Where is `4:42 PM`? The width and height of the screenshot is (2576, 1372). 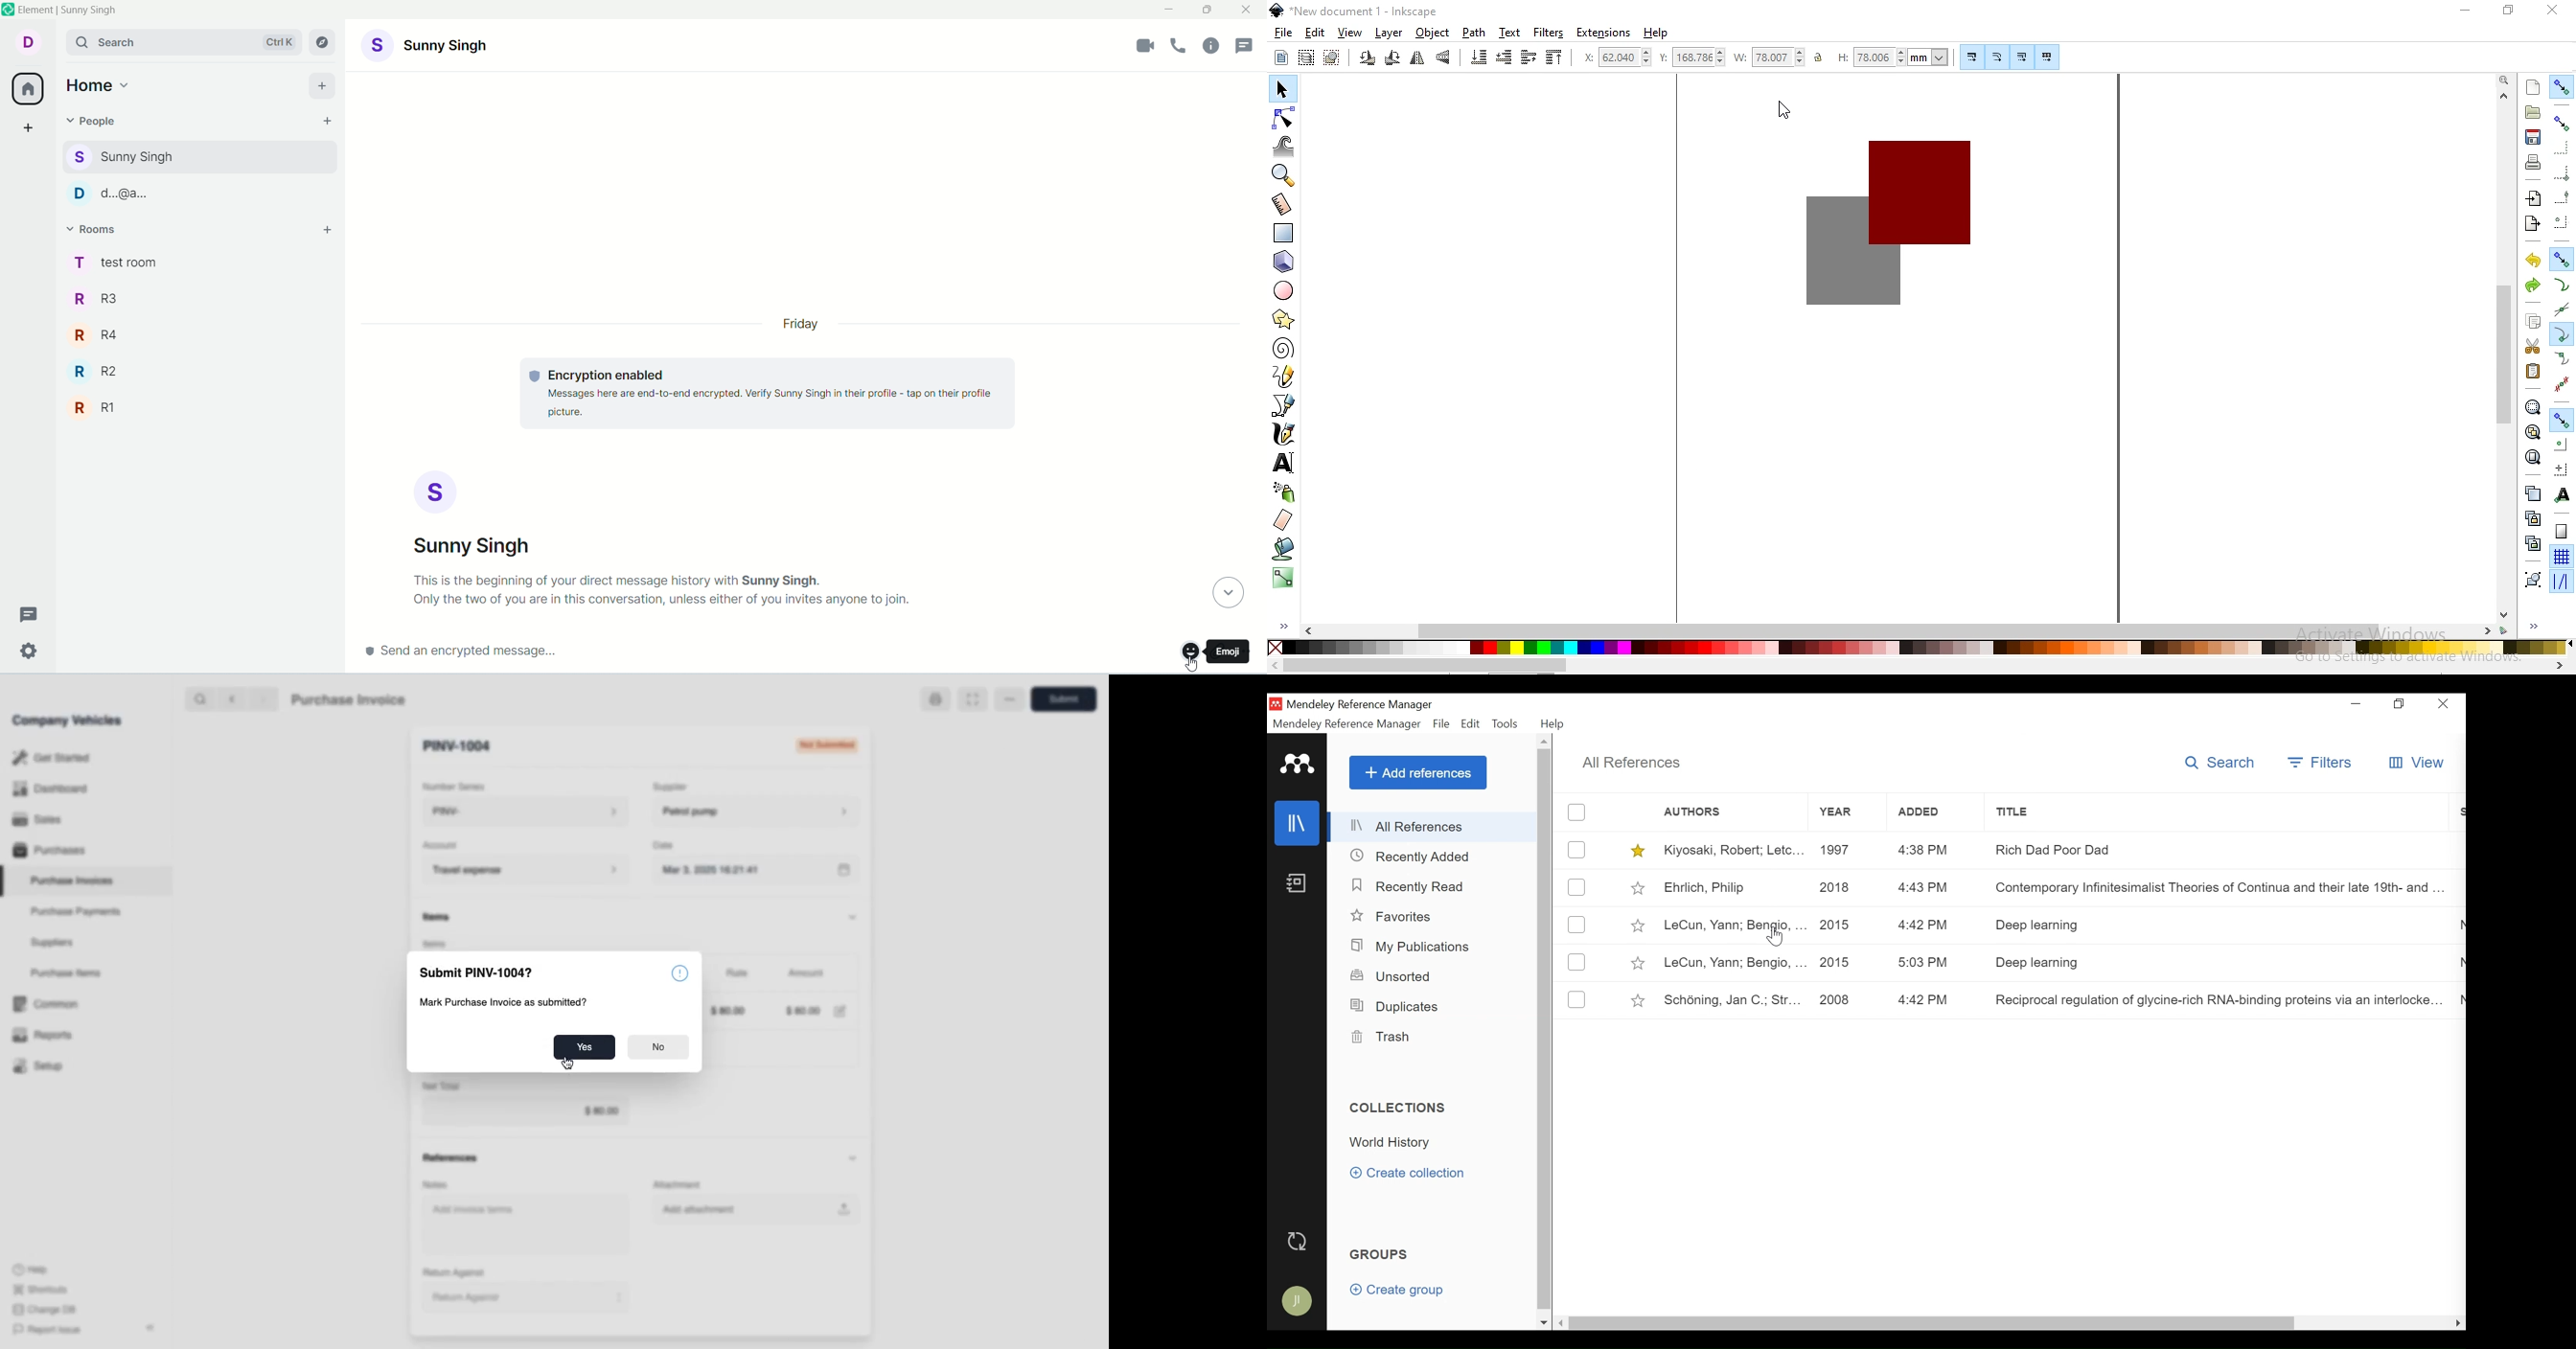
4:42 PM is located at coordinates (1925, 1001).